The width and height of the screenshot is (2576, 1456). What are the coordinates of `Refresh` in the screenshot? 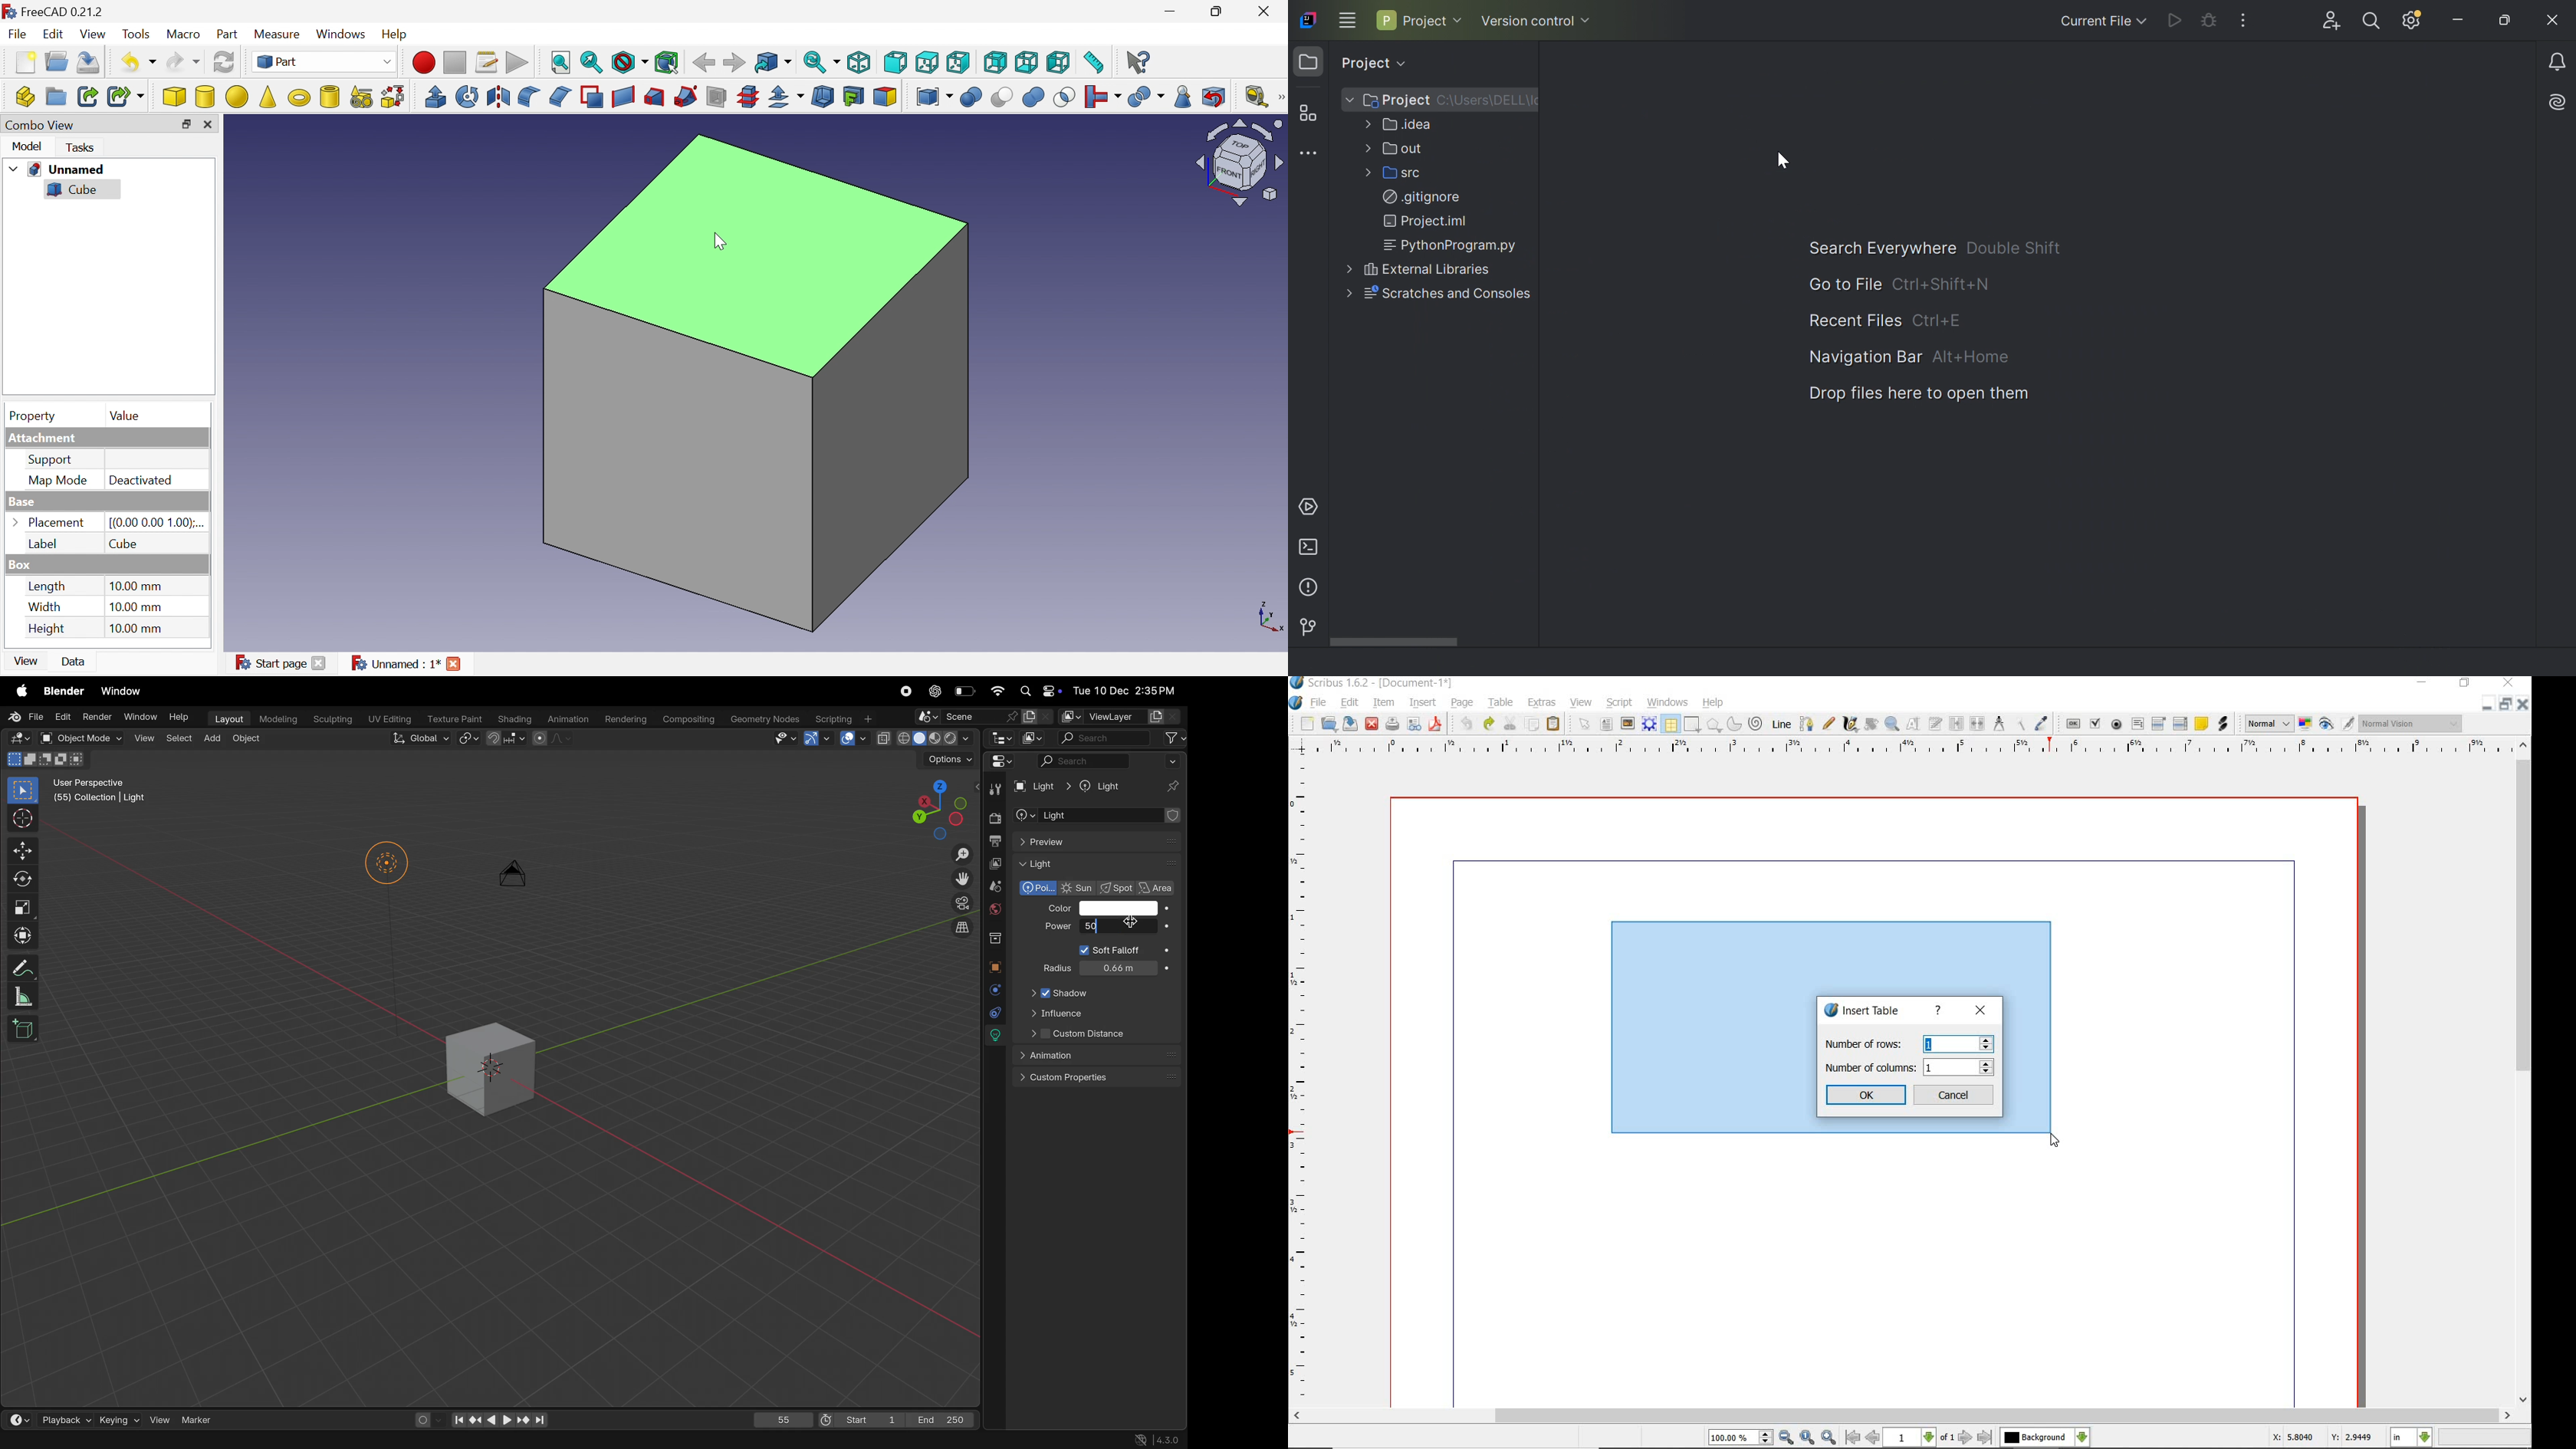 It's located at (224, 62).